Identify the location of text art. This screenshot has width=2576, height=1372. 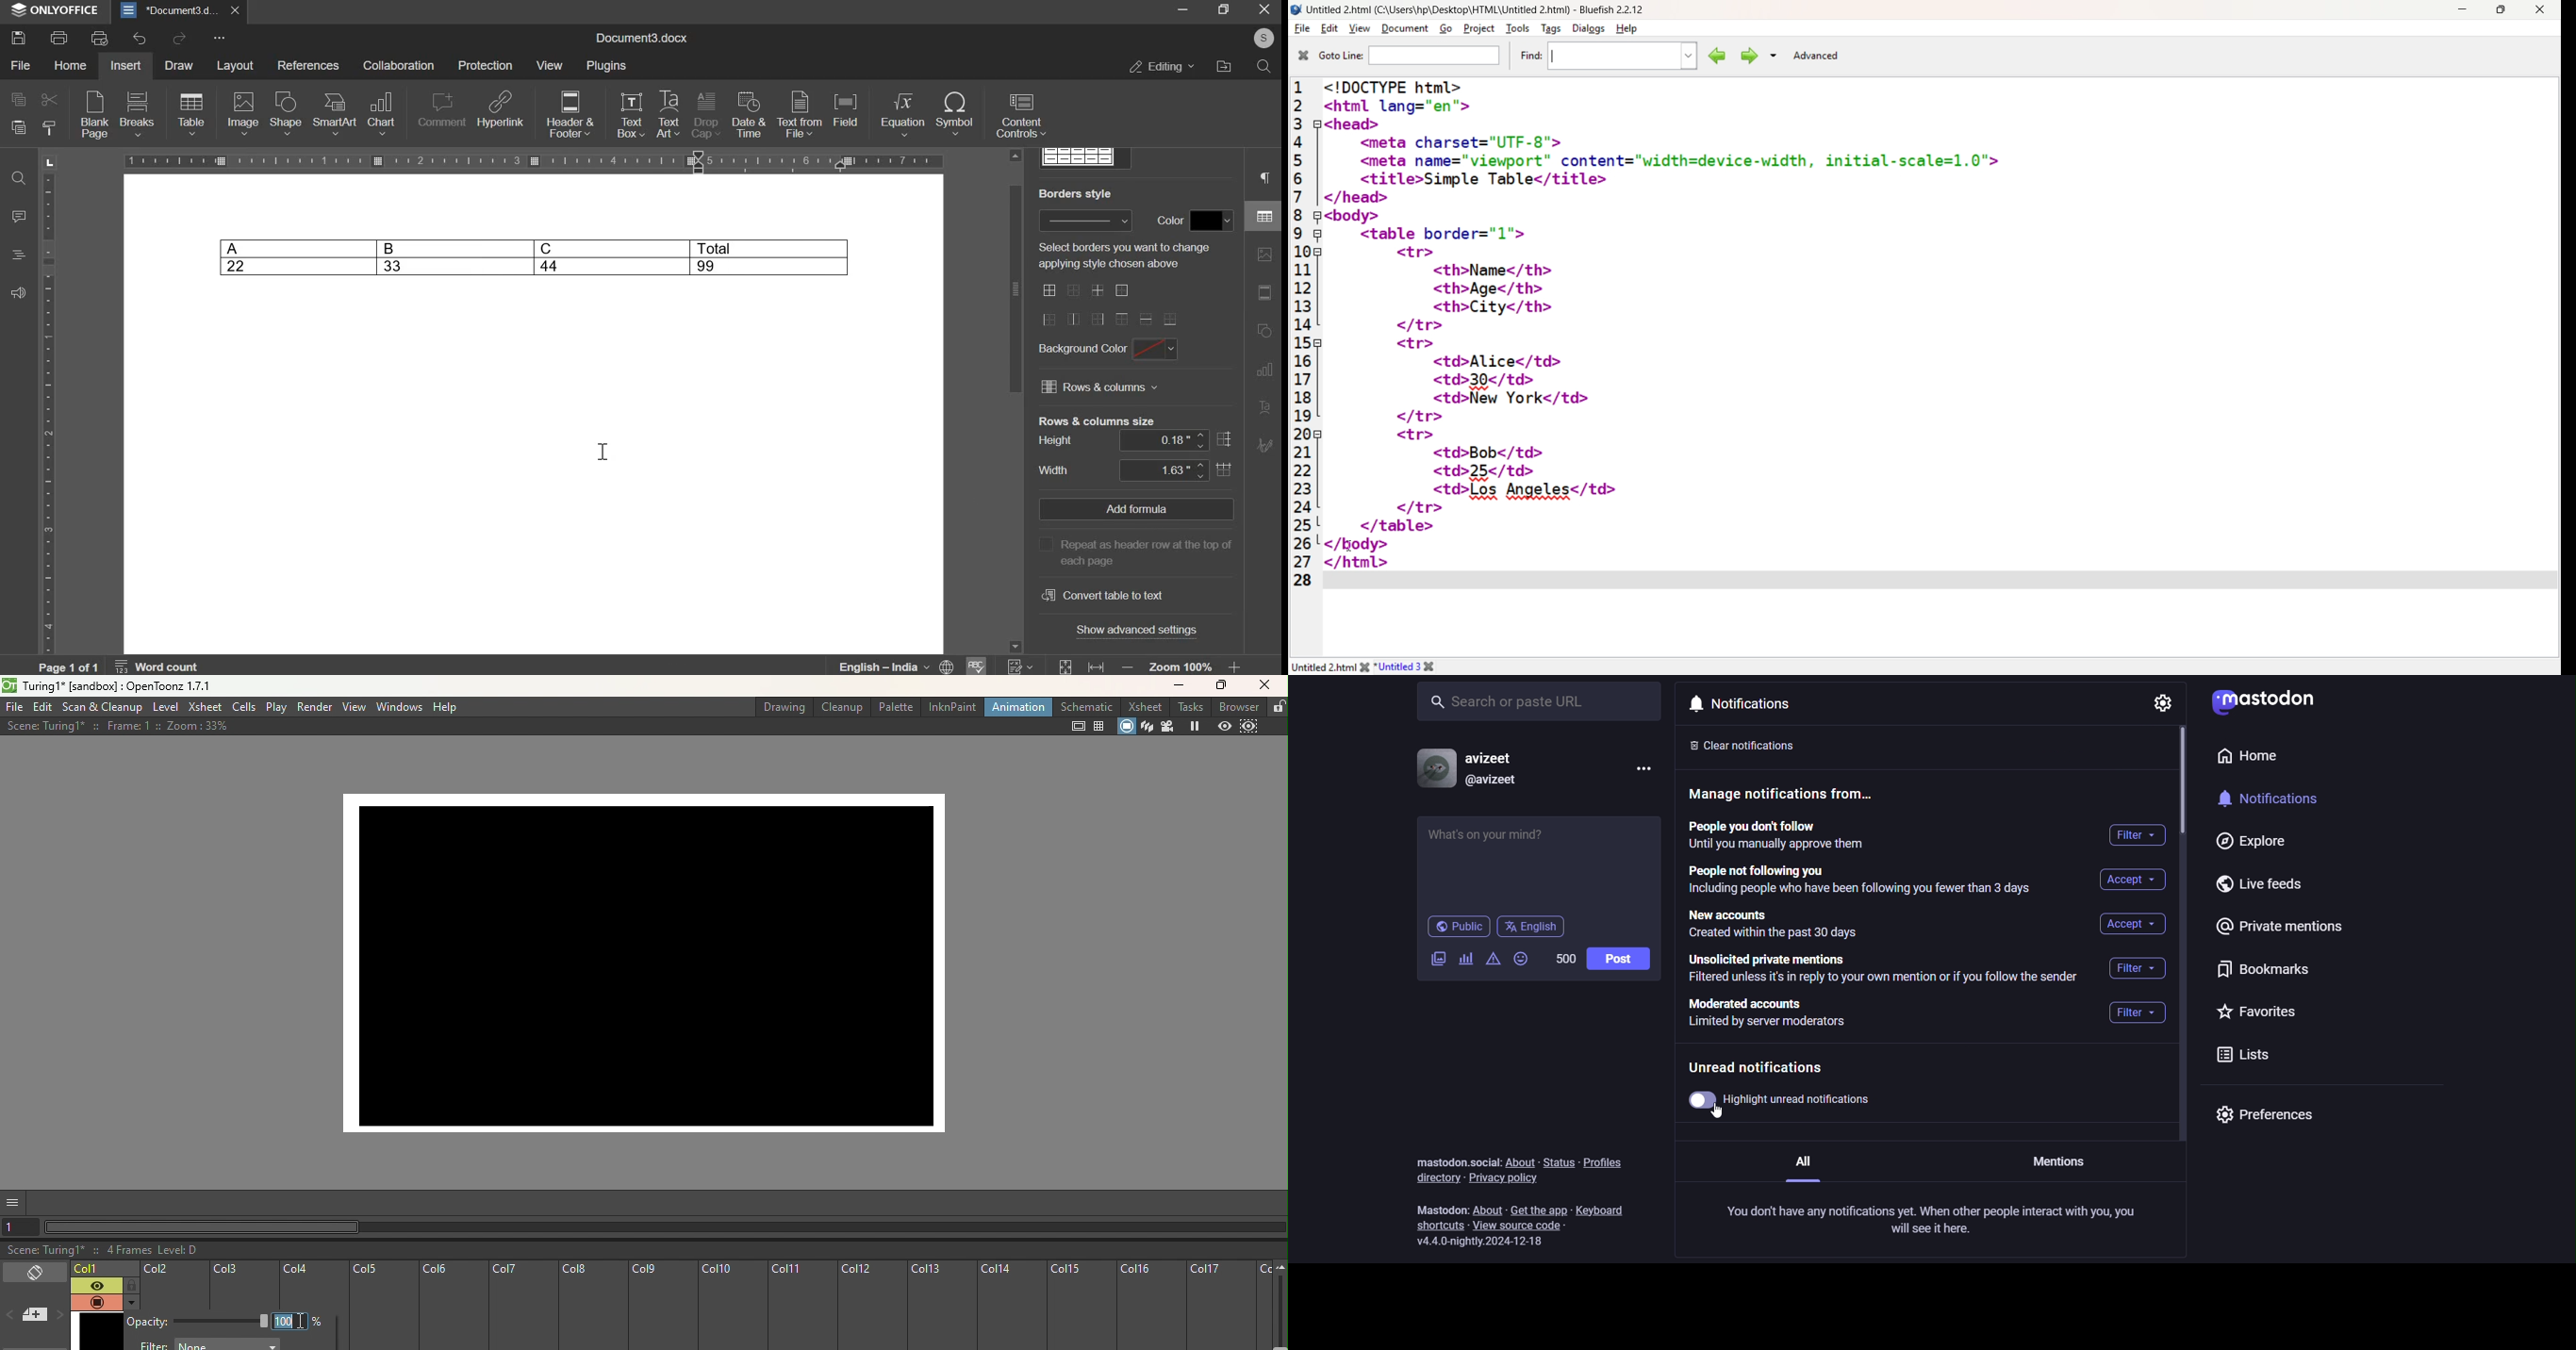
(668, 115).